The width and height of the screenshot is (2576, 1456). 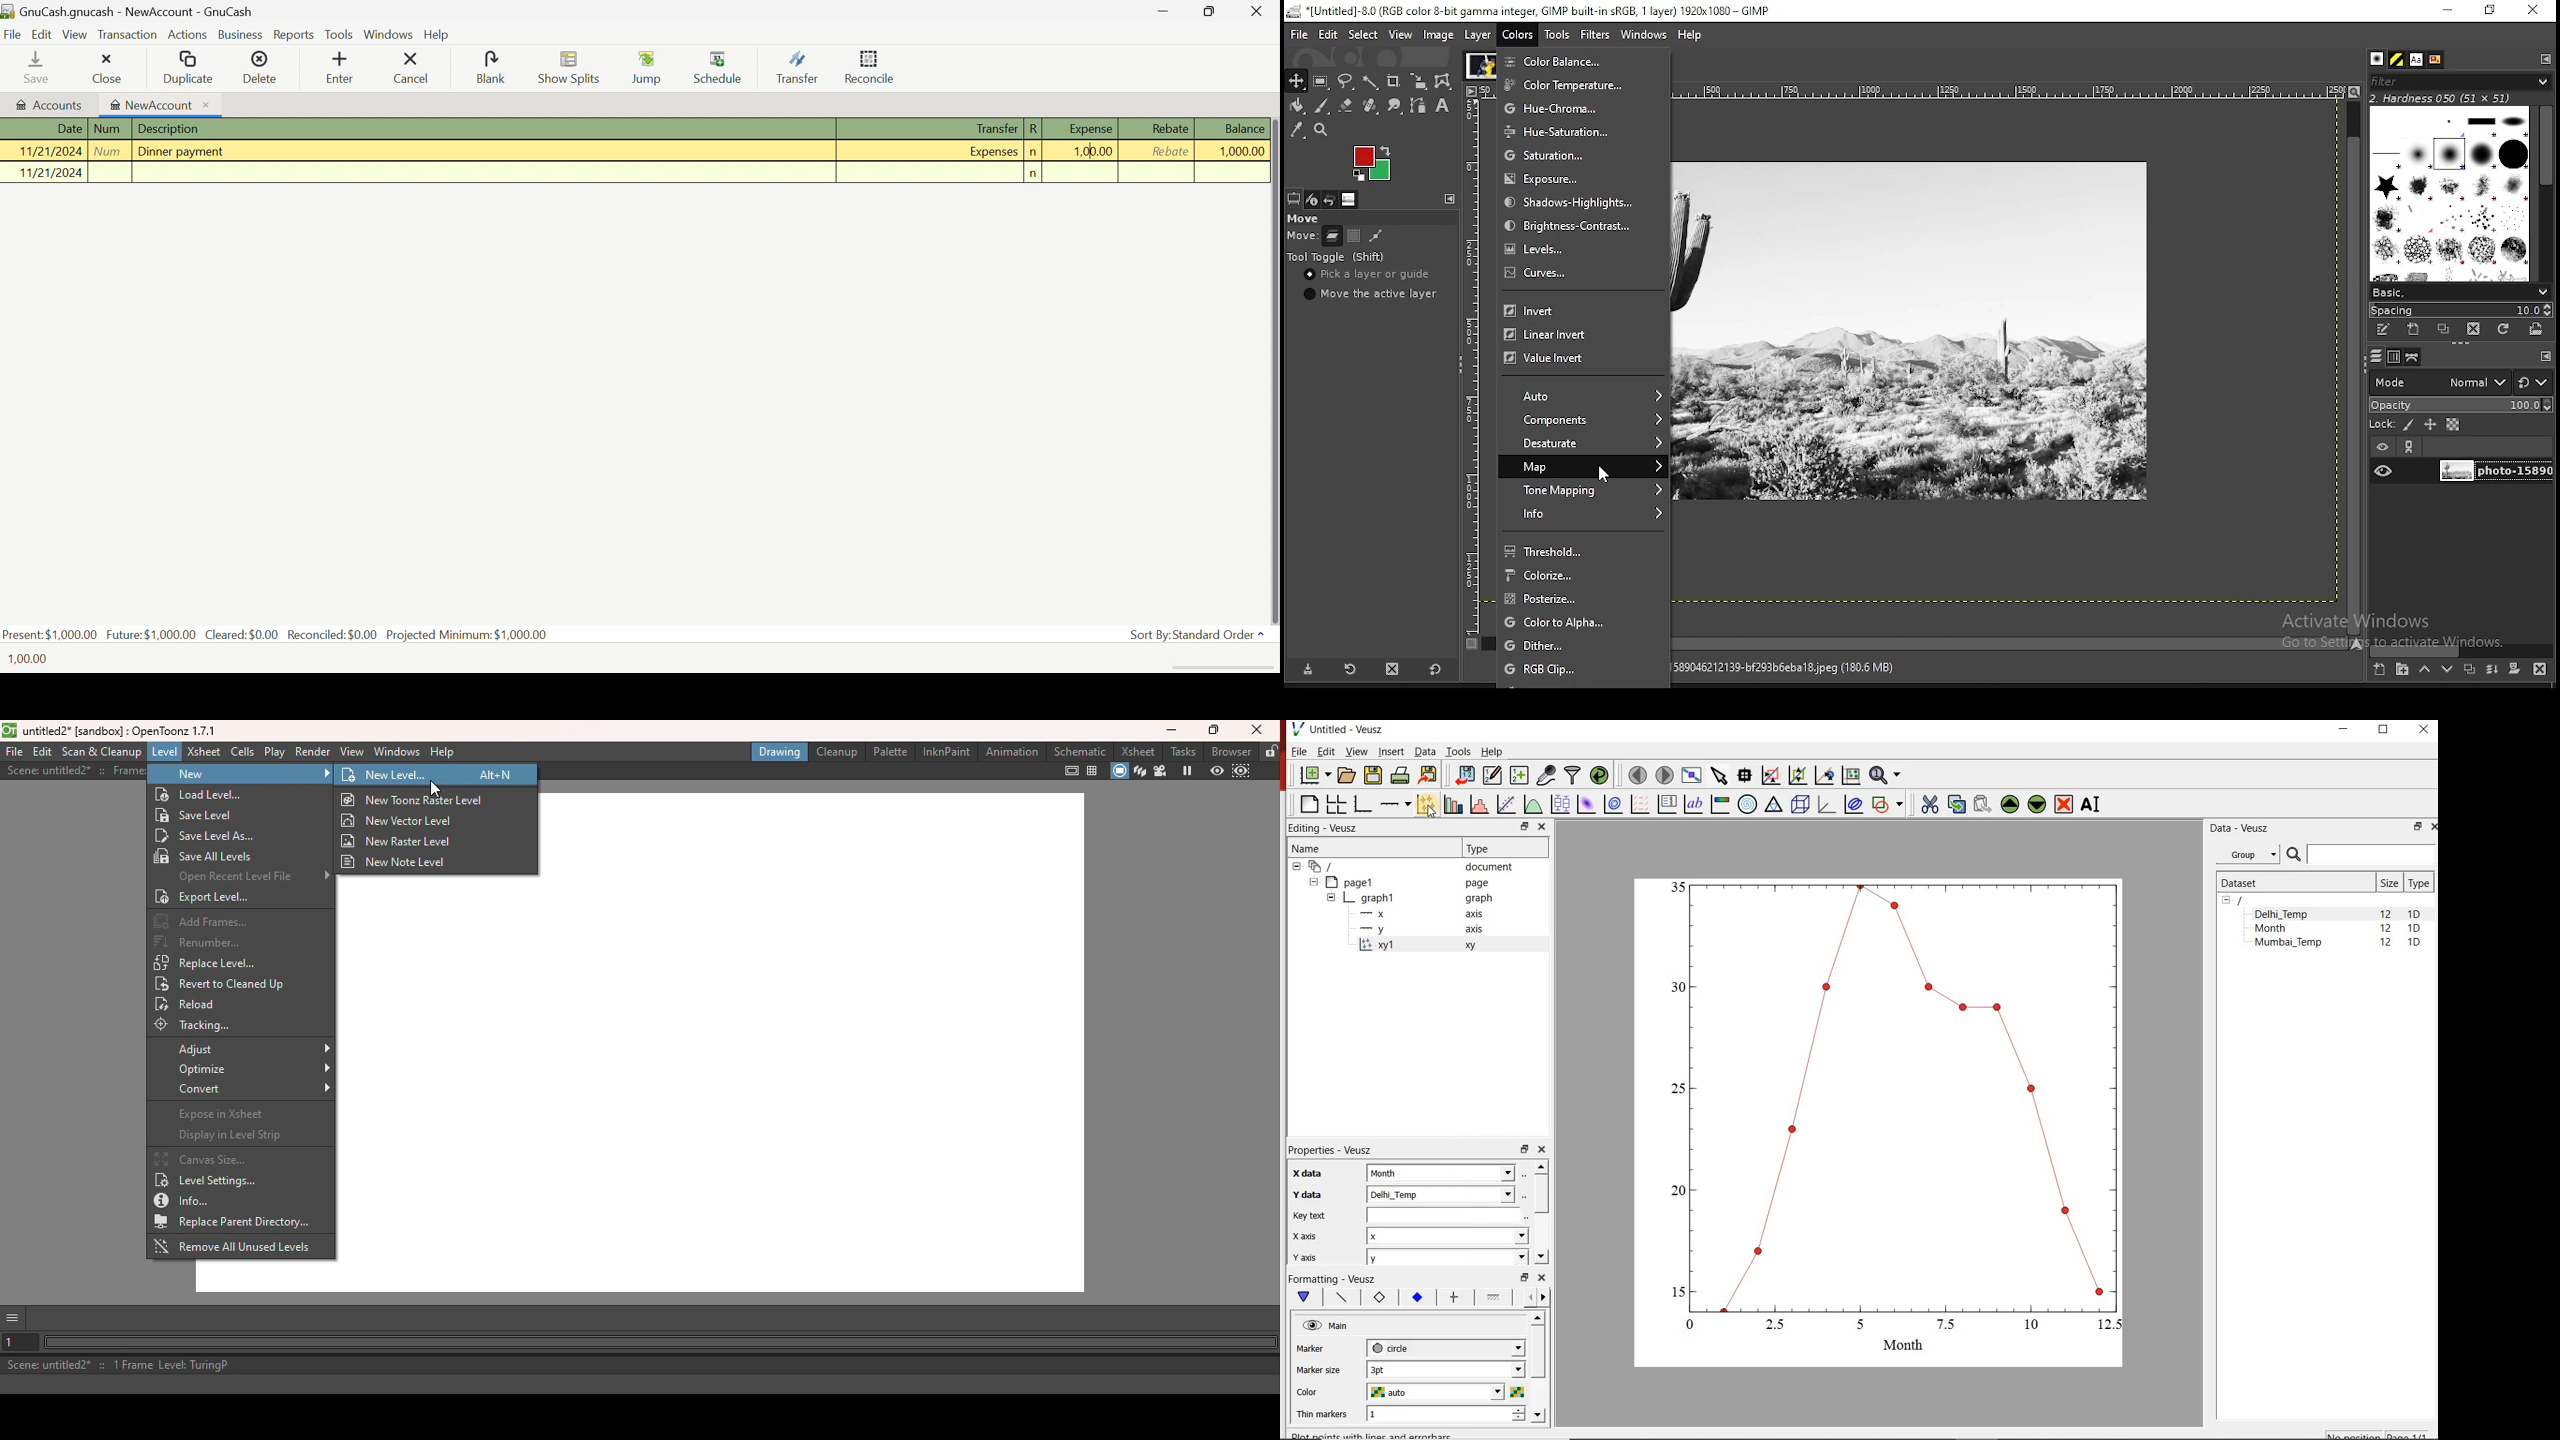 I want to click on configure this pane, so click(x=2544, y=356).